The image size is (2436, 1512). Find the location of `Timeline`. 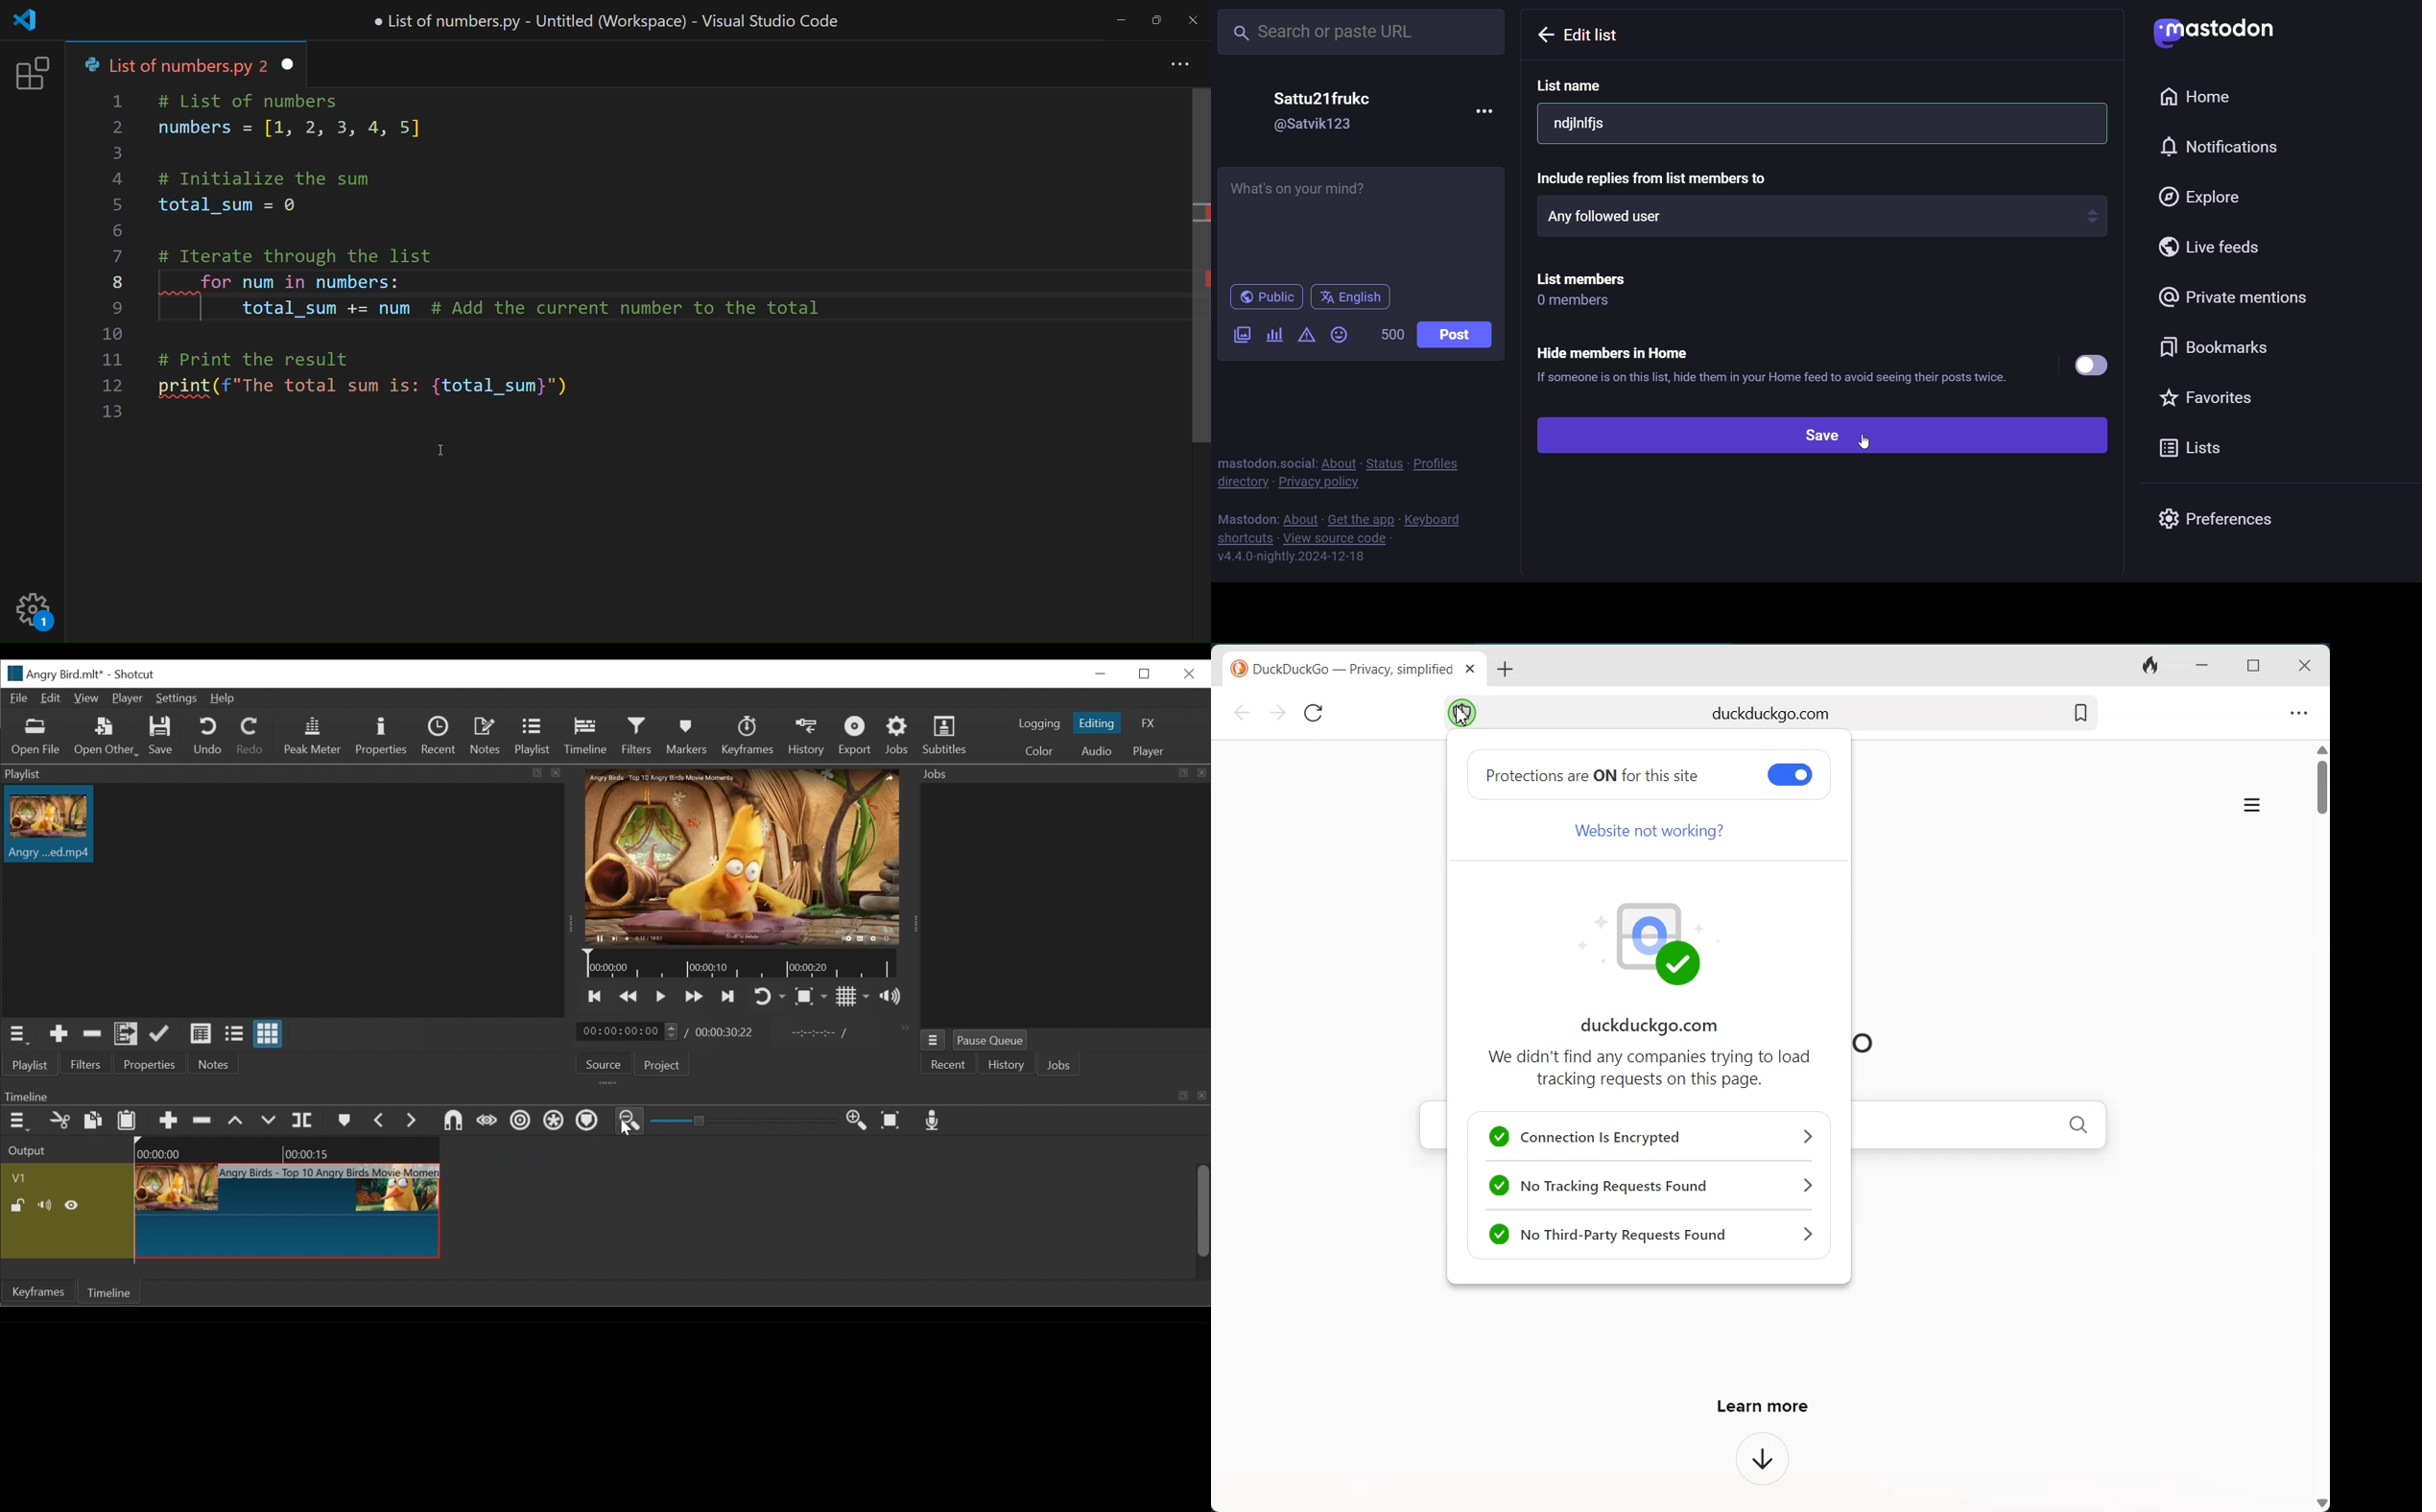

Timeline is located at coordinates (585, 735).